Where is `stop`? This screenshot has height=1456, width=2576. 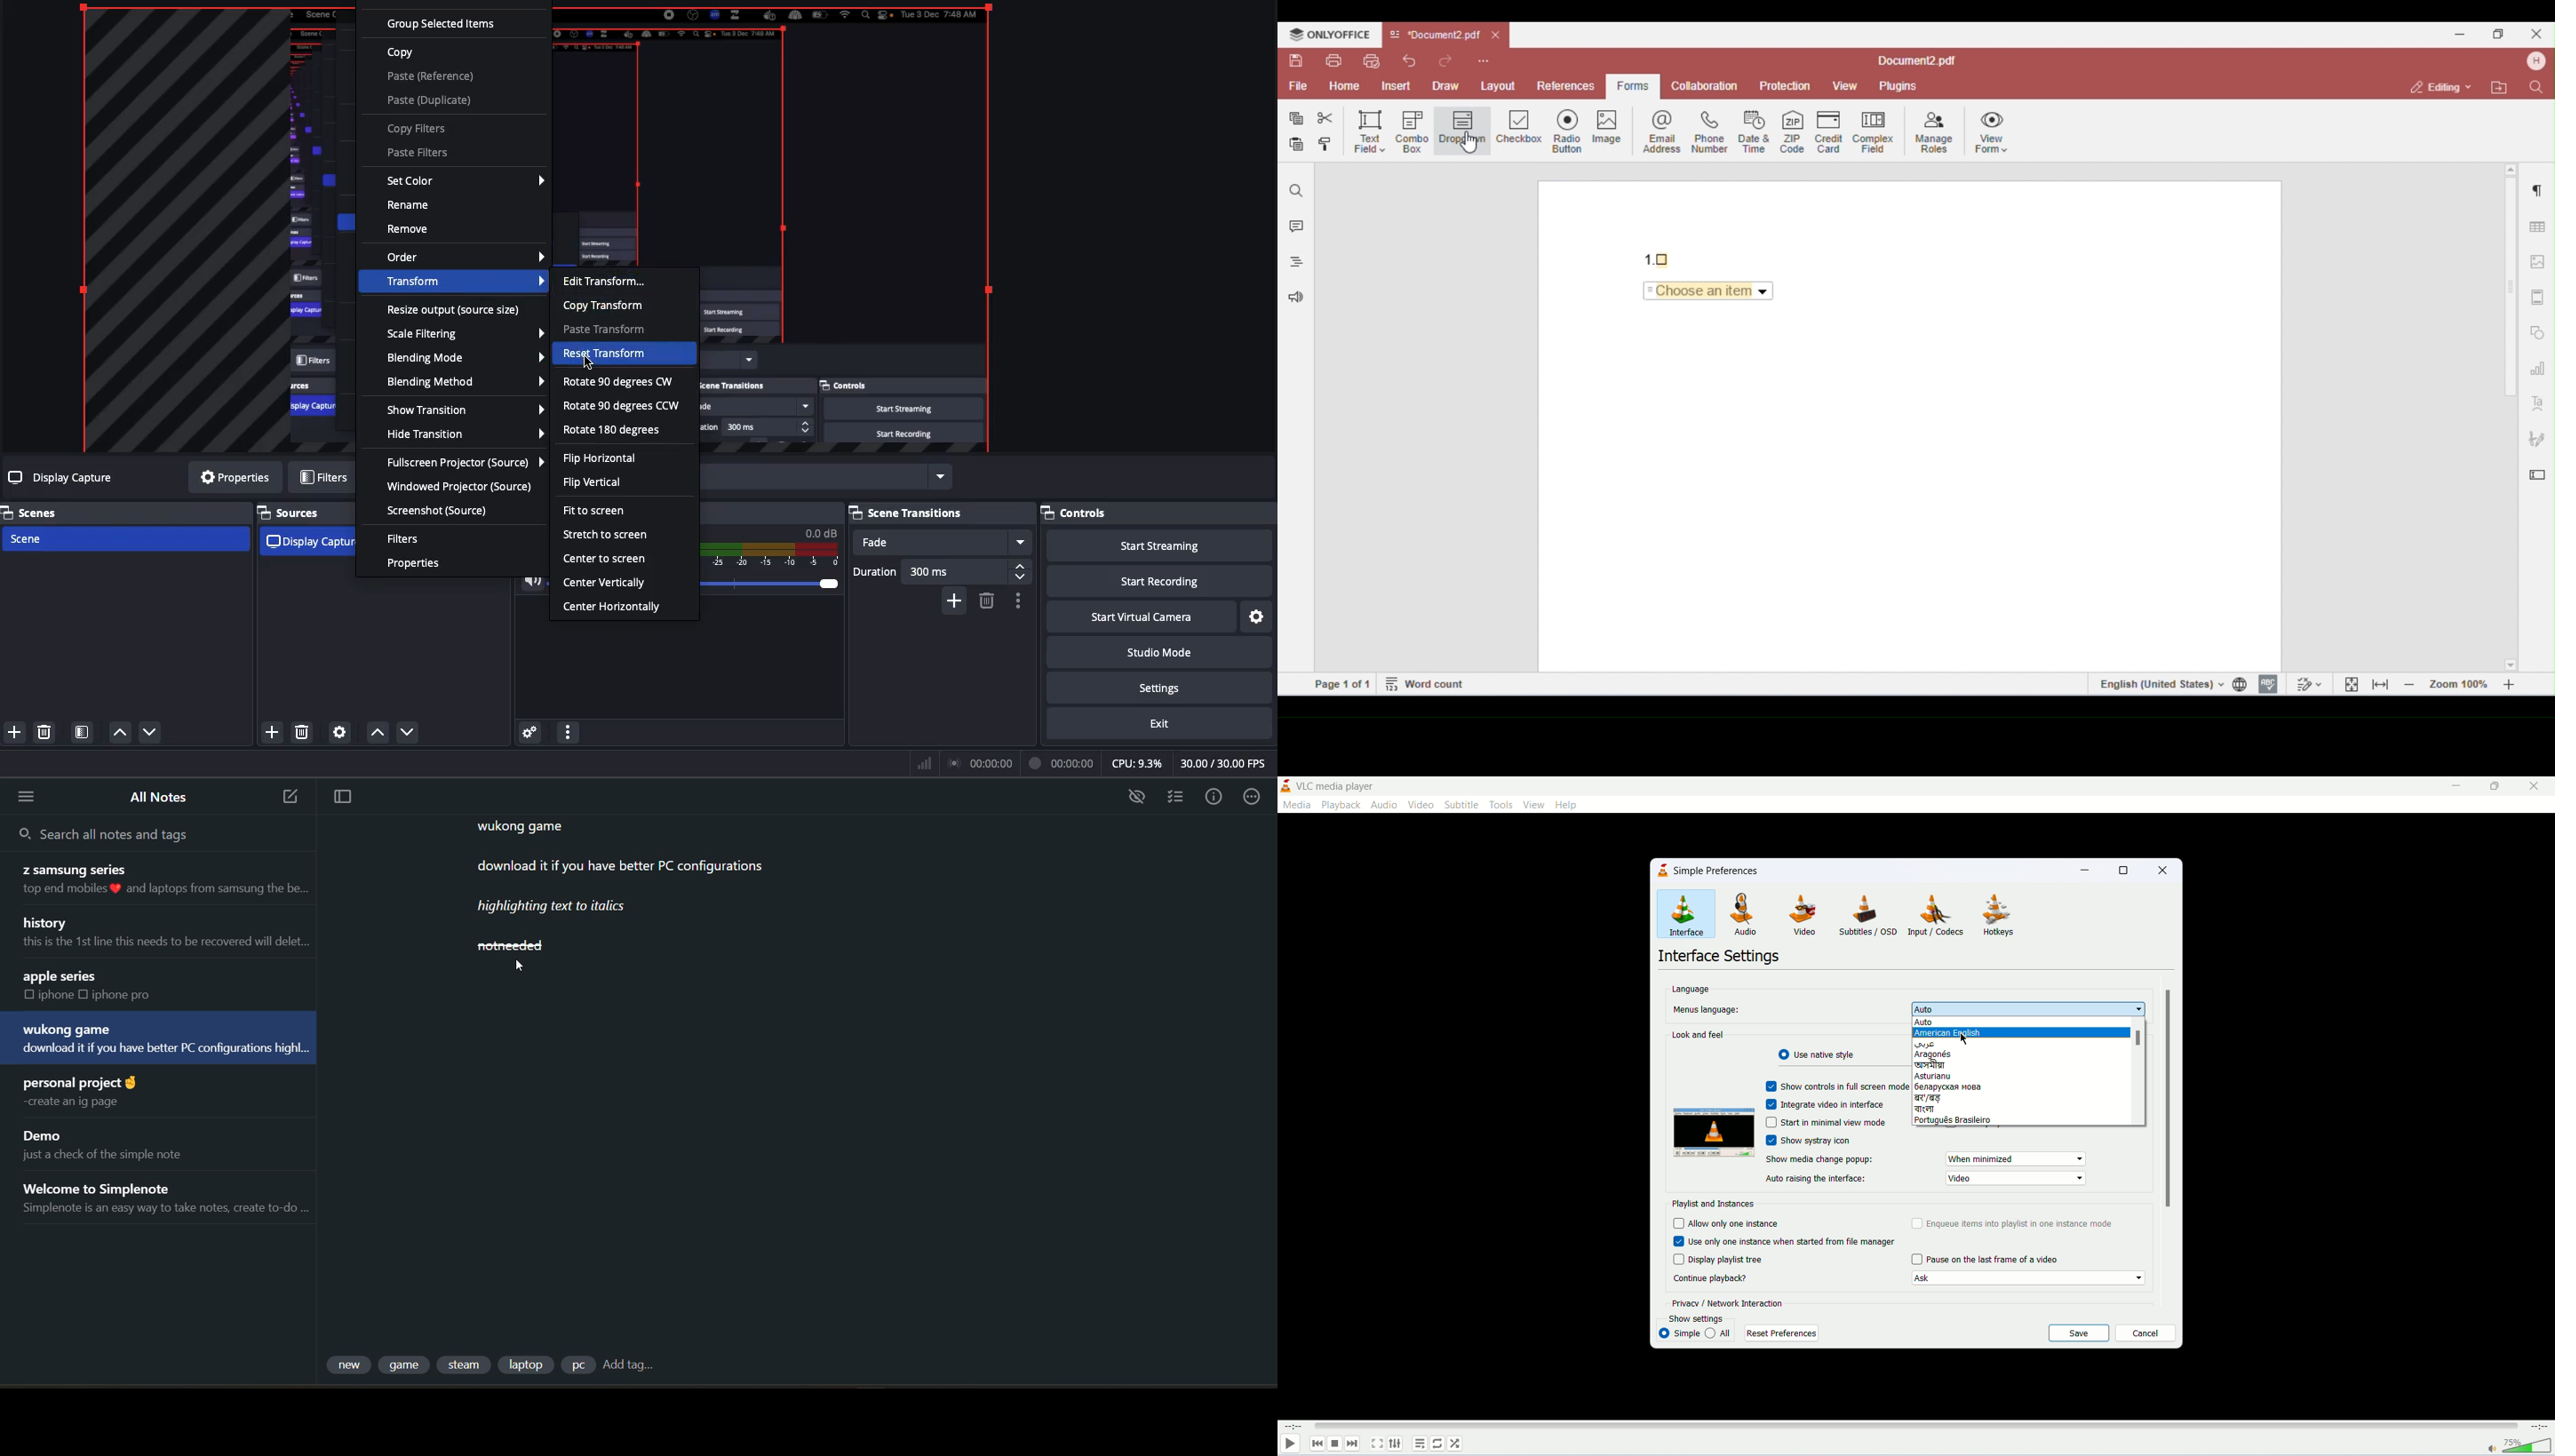
stop is located at coordinates (1335, 1444).